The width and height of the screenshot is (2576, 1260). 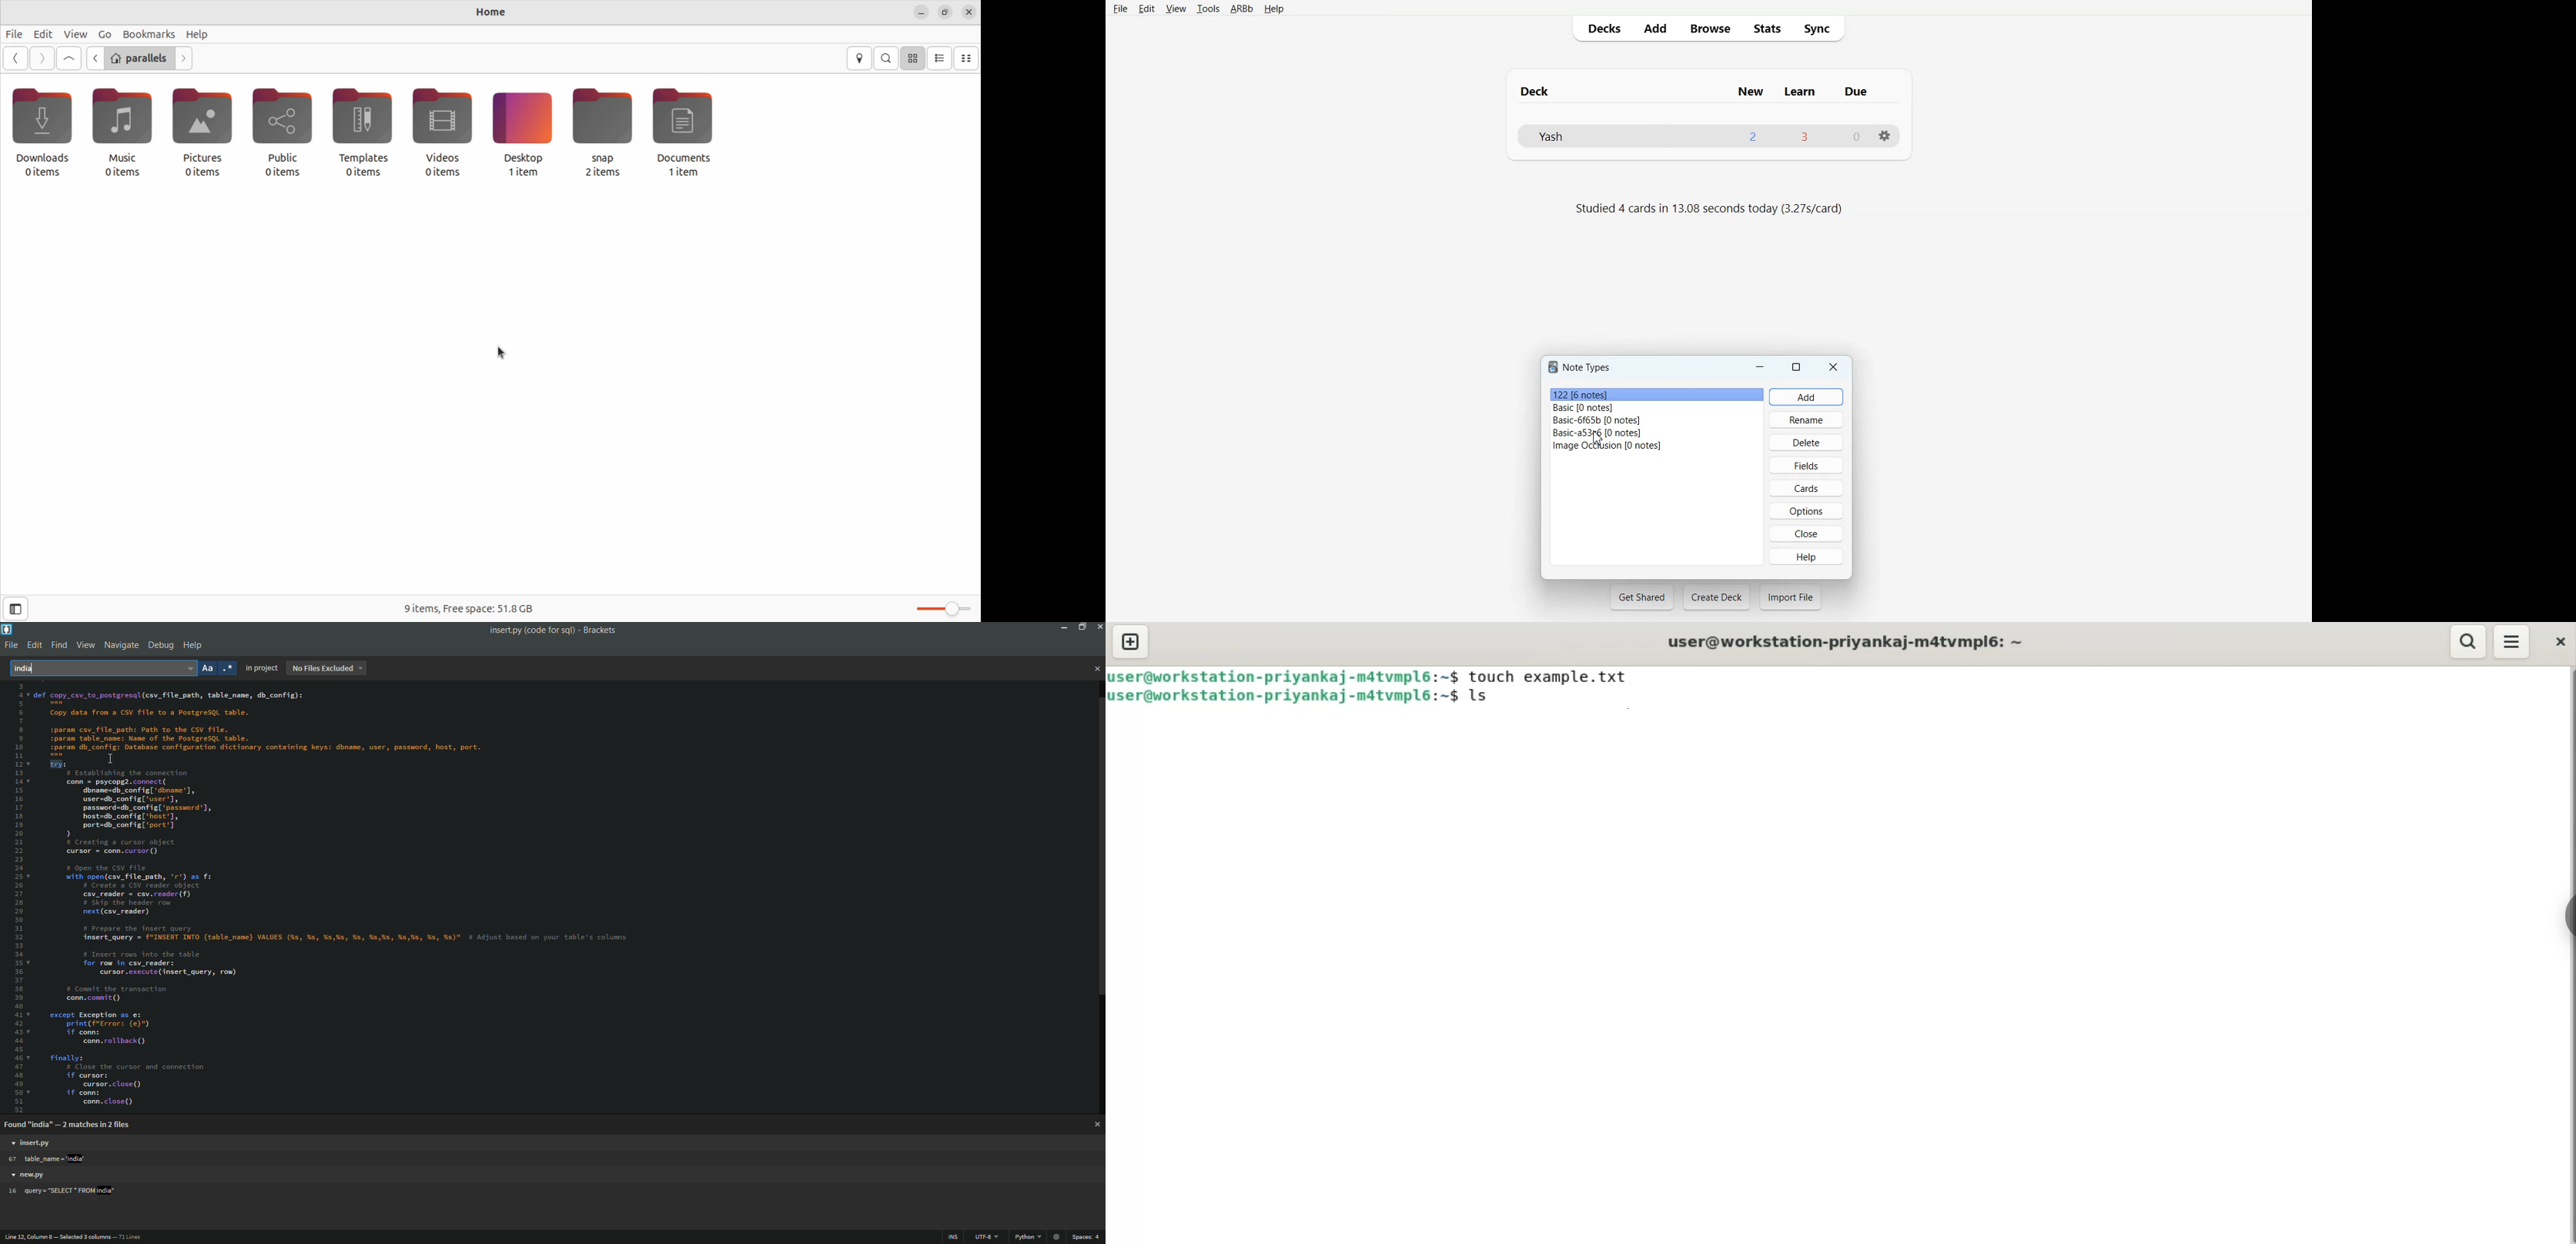 What do you see at coordinates (1766, 28) in the screenshot?
I see `Stats` at bounding box center [1766, 28].